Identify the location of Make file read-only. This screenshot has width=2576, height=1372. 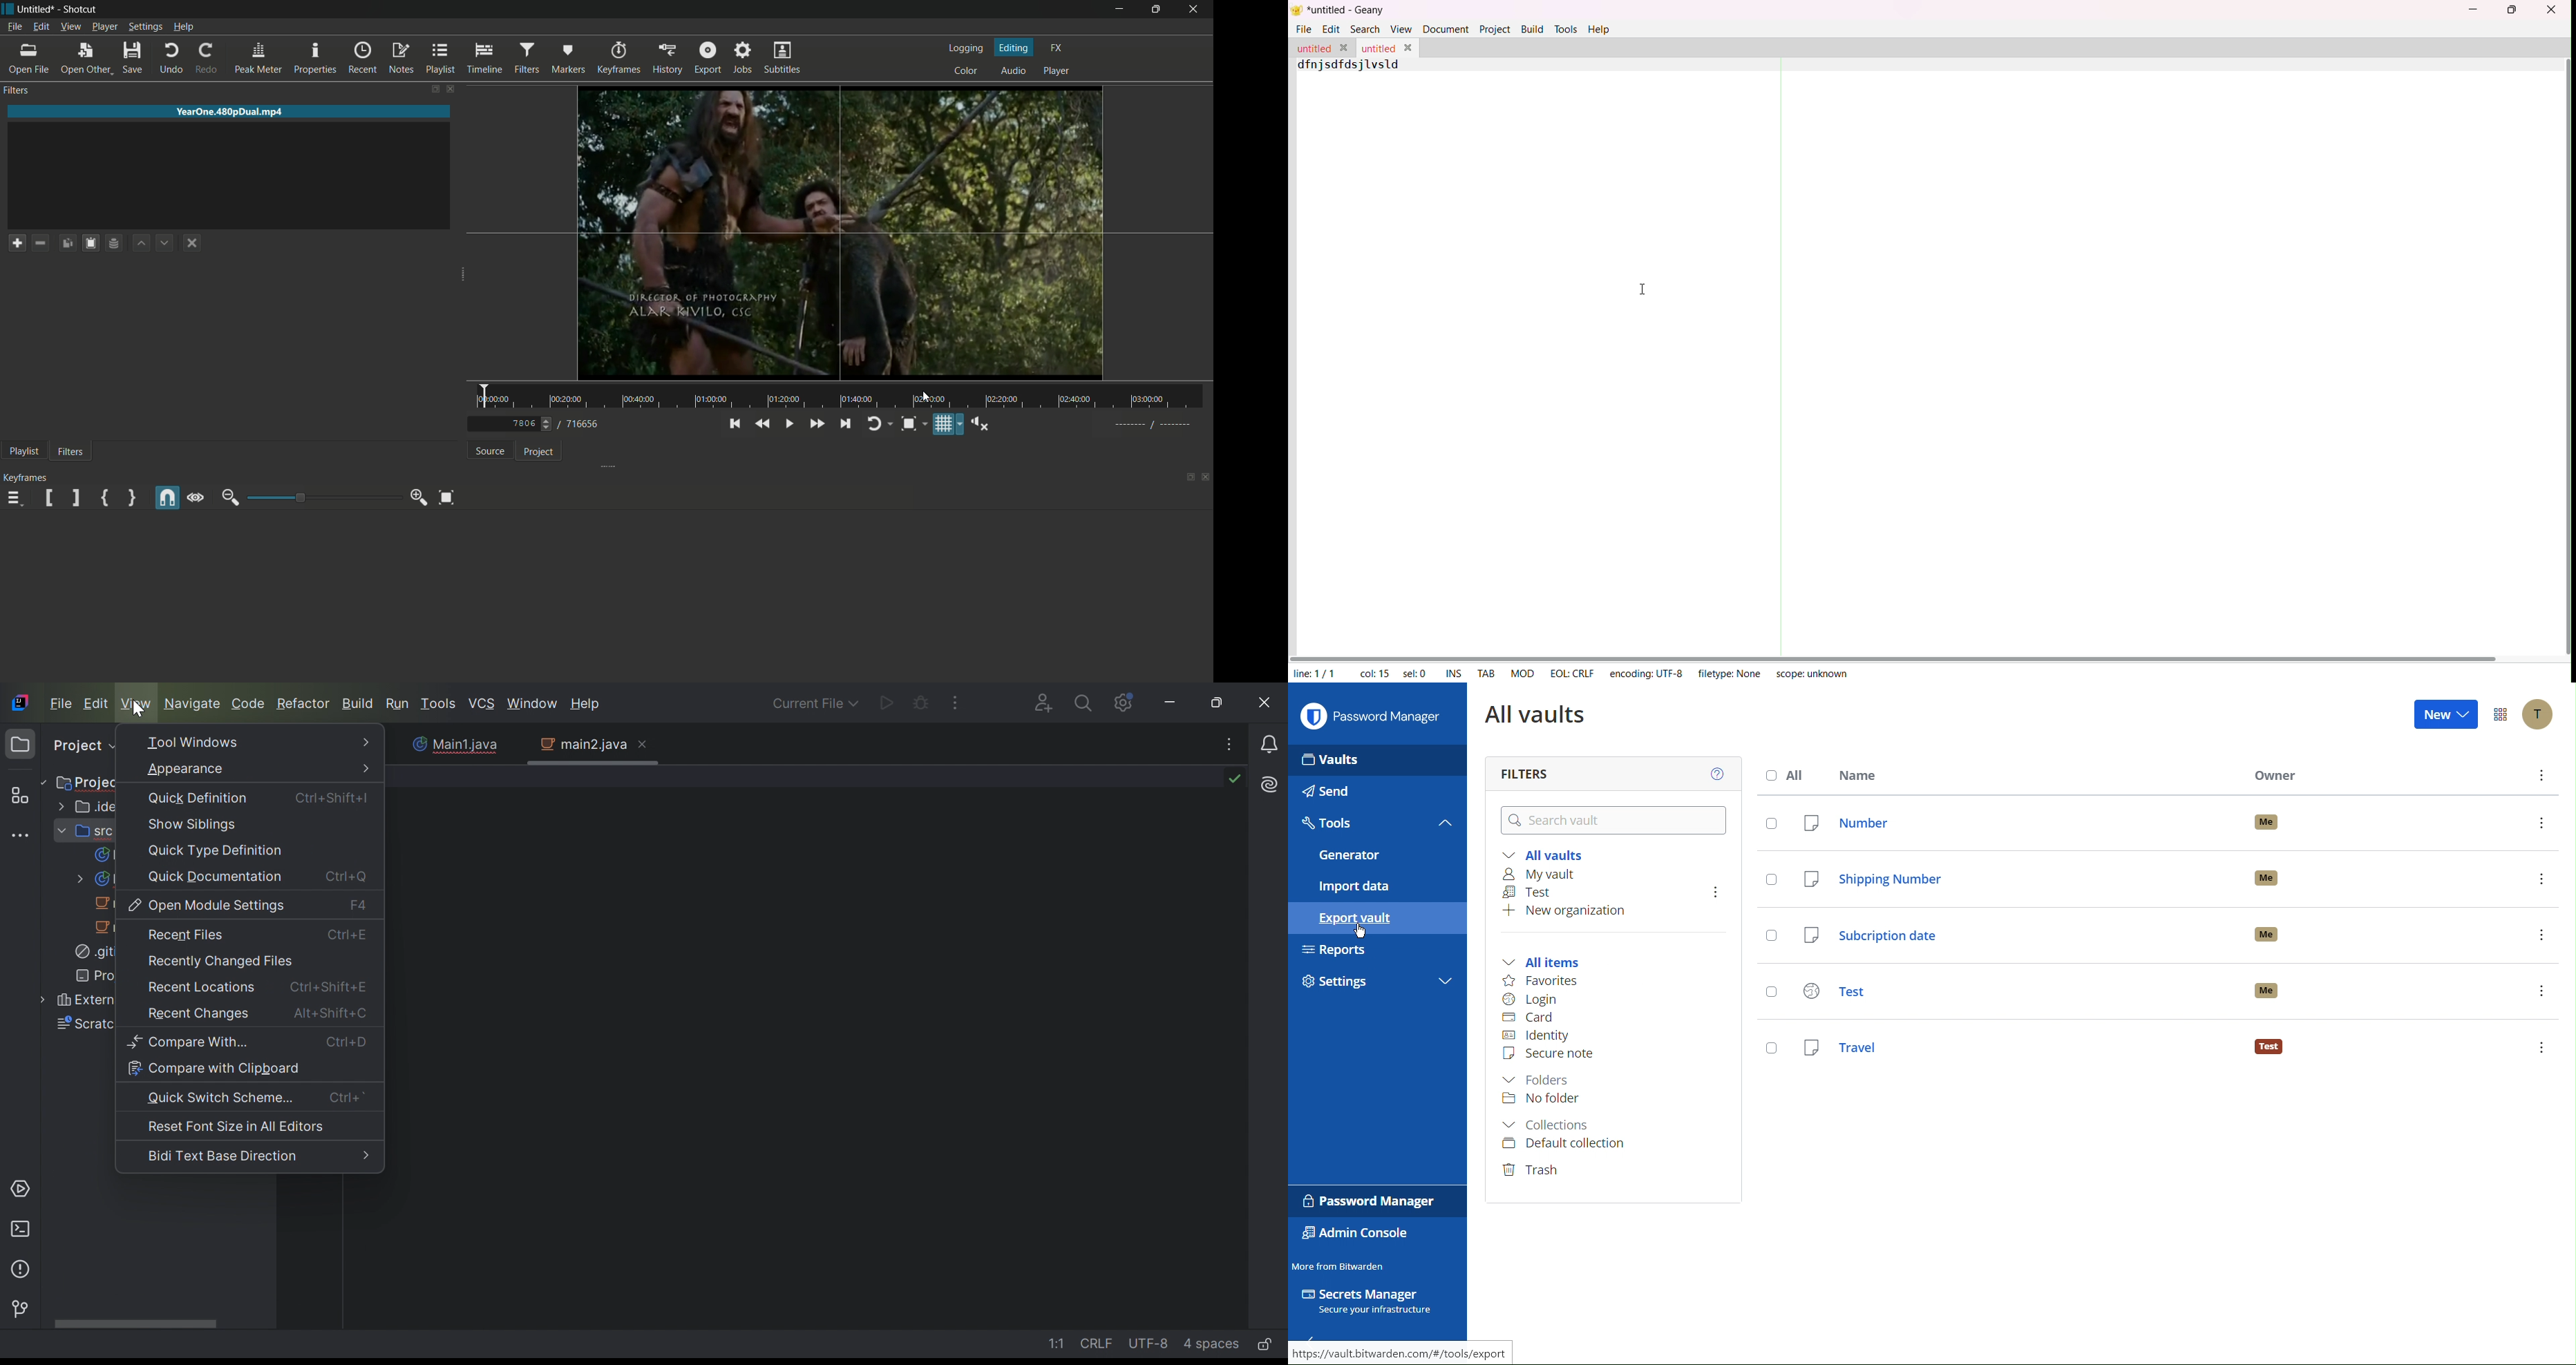
(1271, 1344).